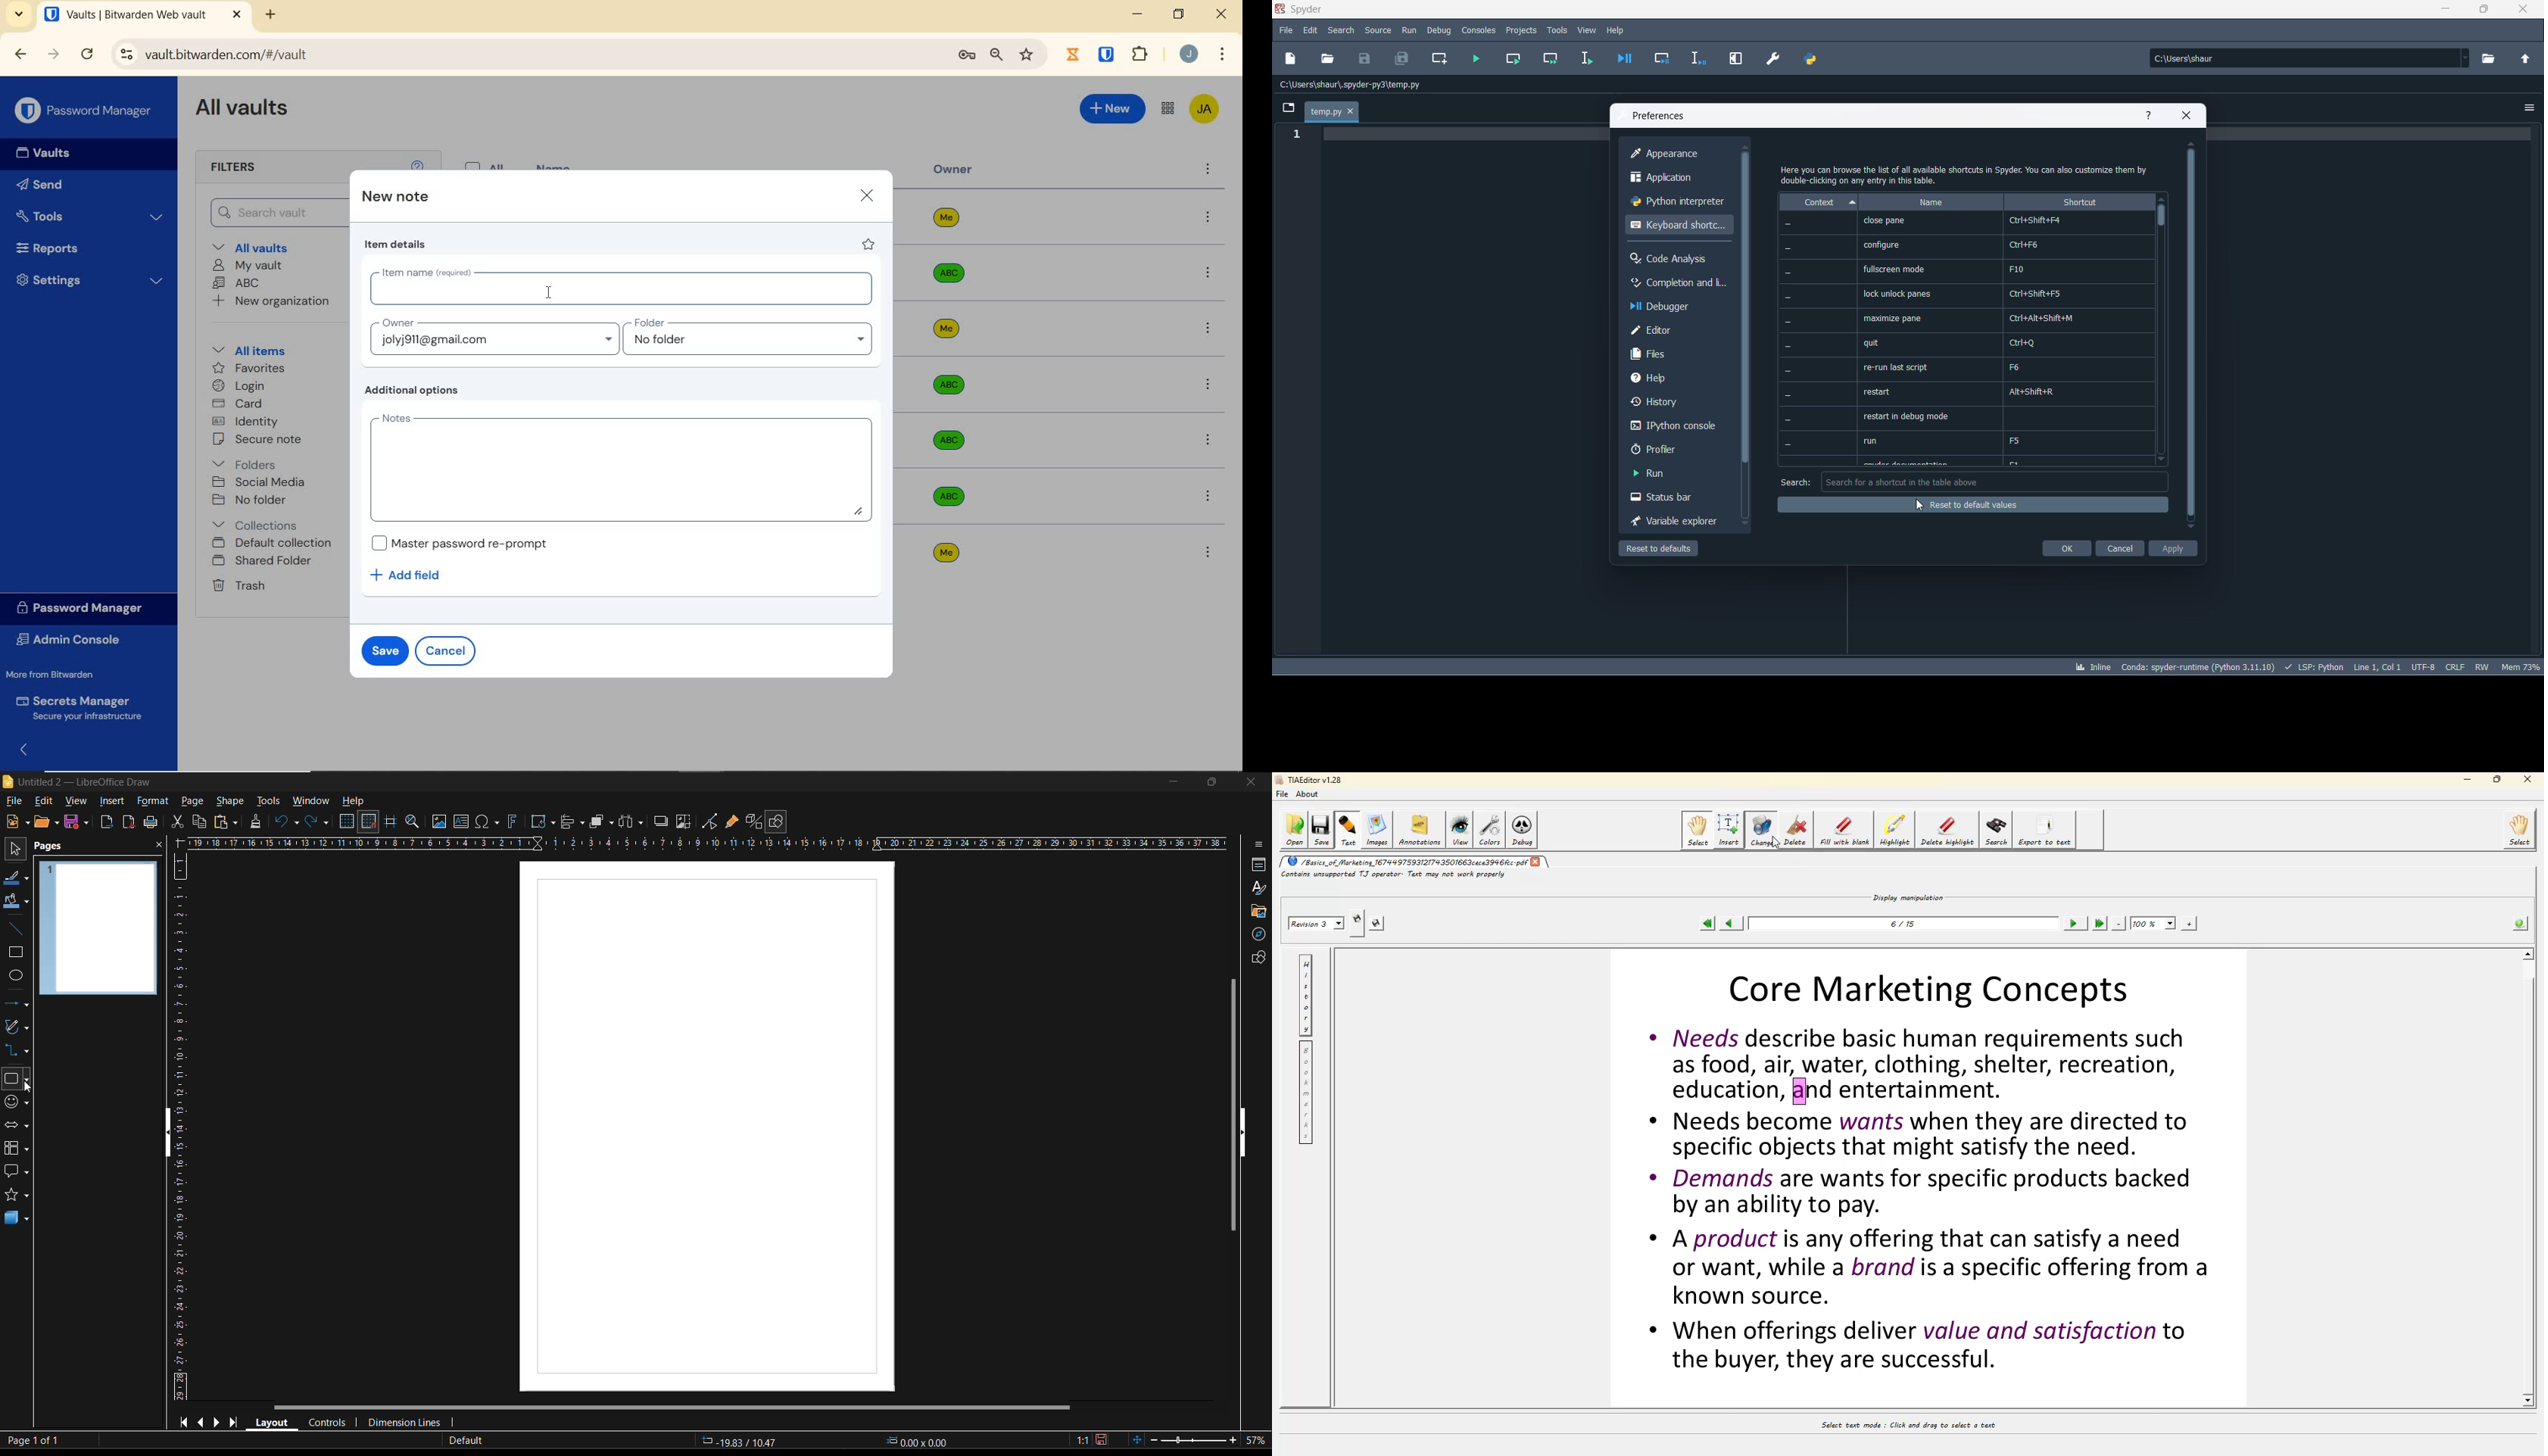 This screenshot has width=2548, height=1456. What do you see at coordinates (1963, 176) in the screenshot?
I see `text` at bounding box center [1963, 176].